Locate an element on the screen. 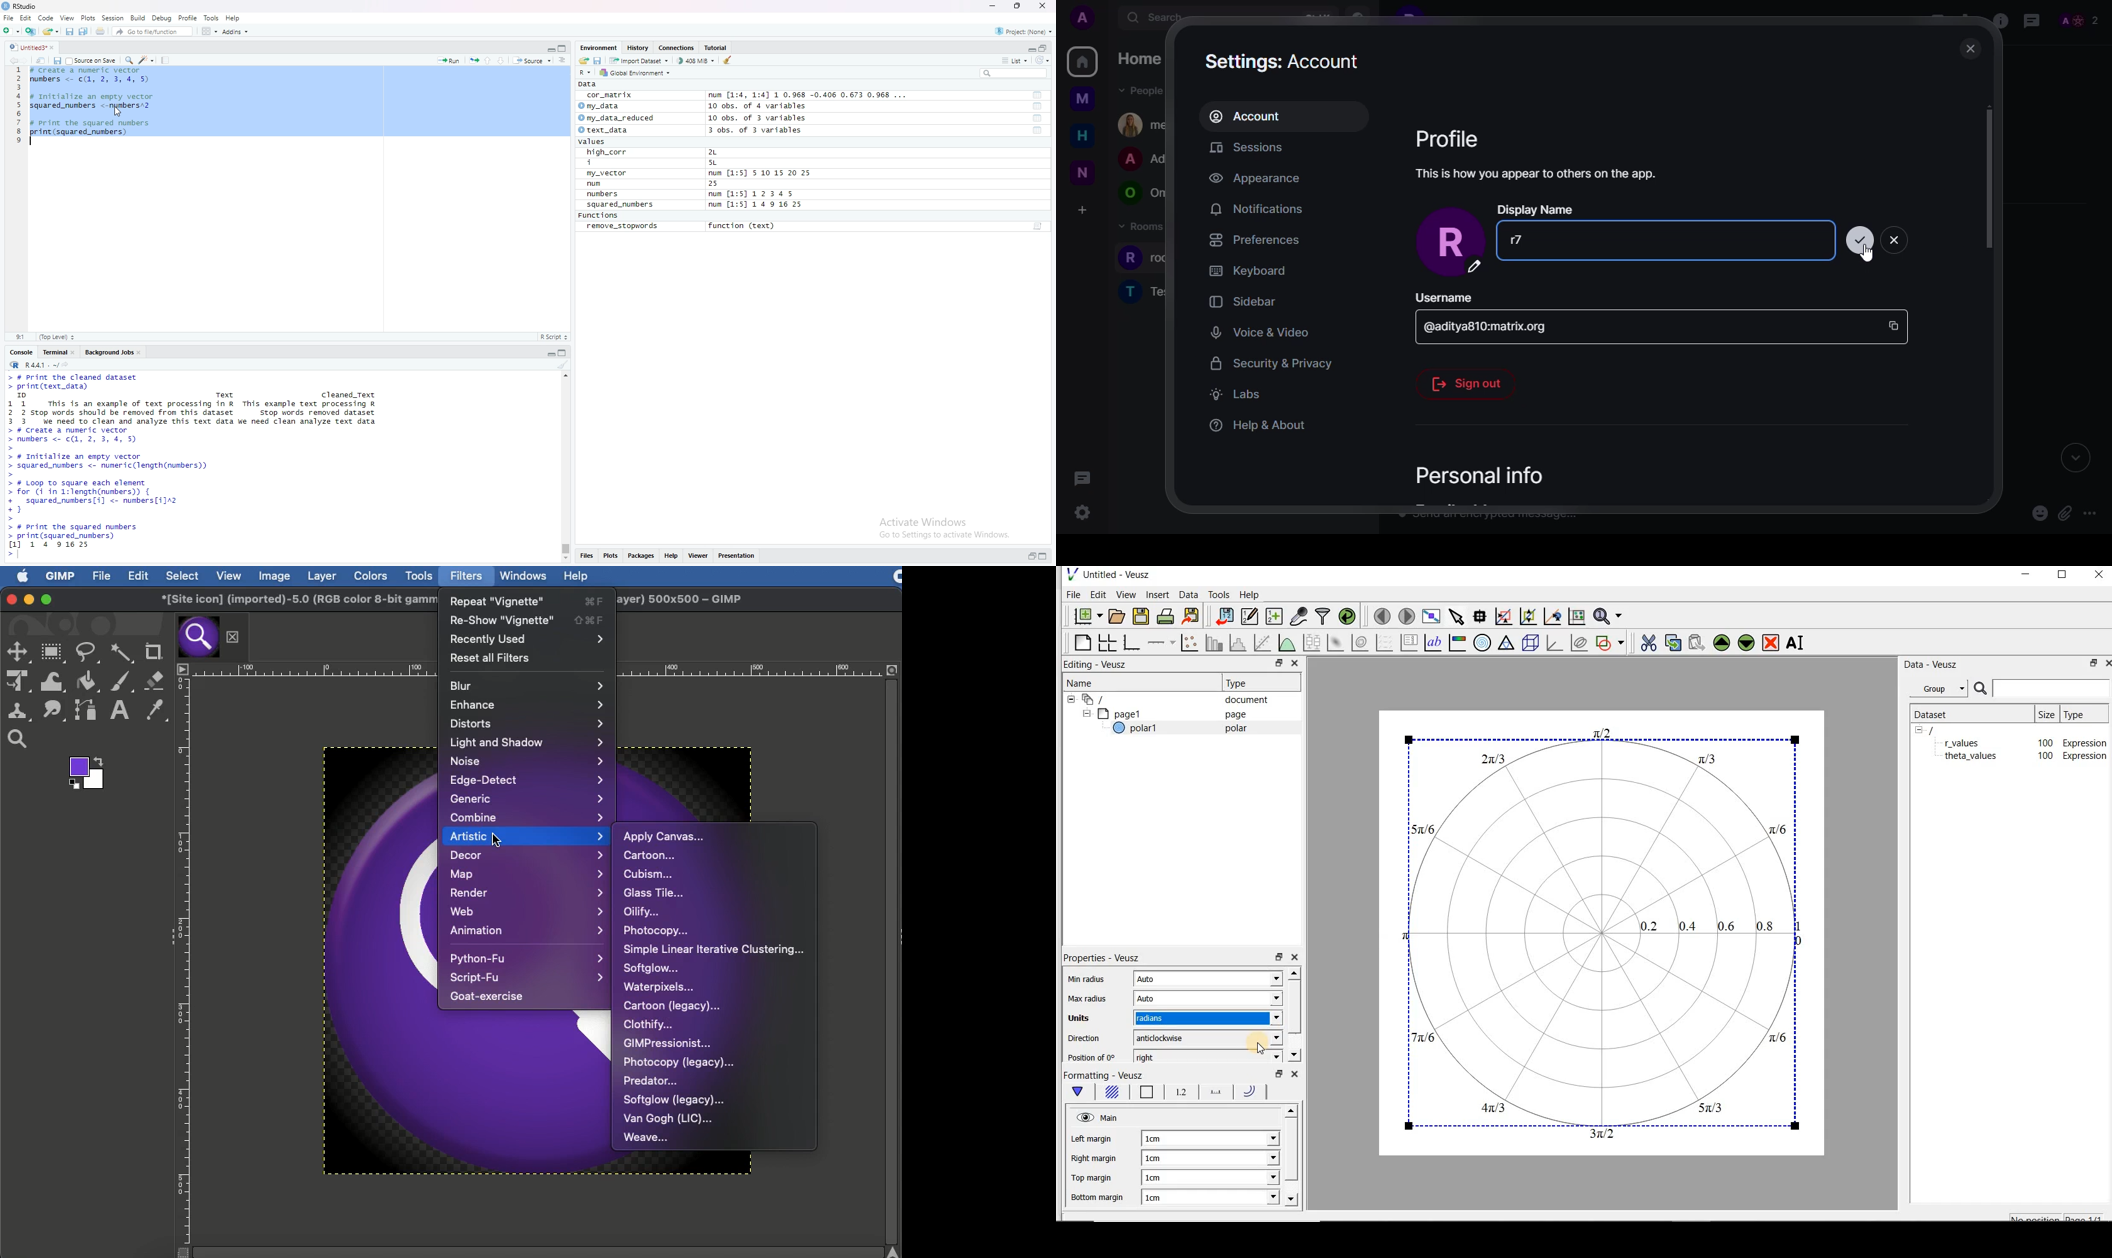 The height and width of the screenshot is (1260, 2128). Animation is located at coordinates (525, 930).